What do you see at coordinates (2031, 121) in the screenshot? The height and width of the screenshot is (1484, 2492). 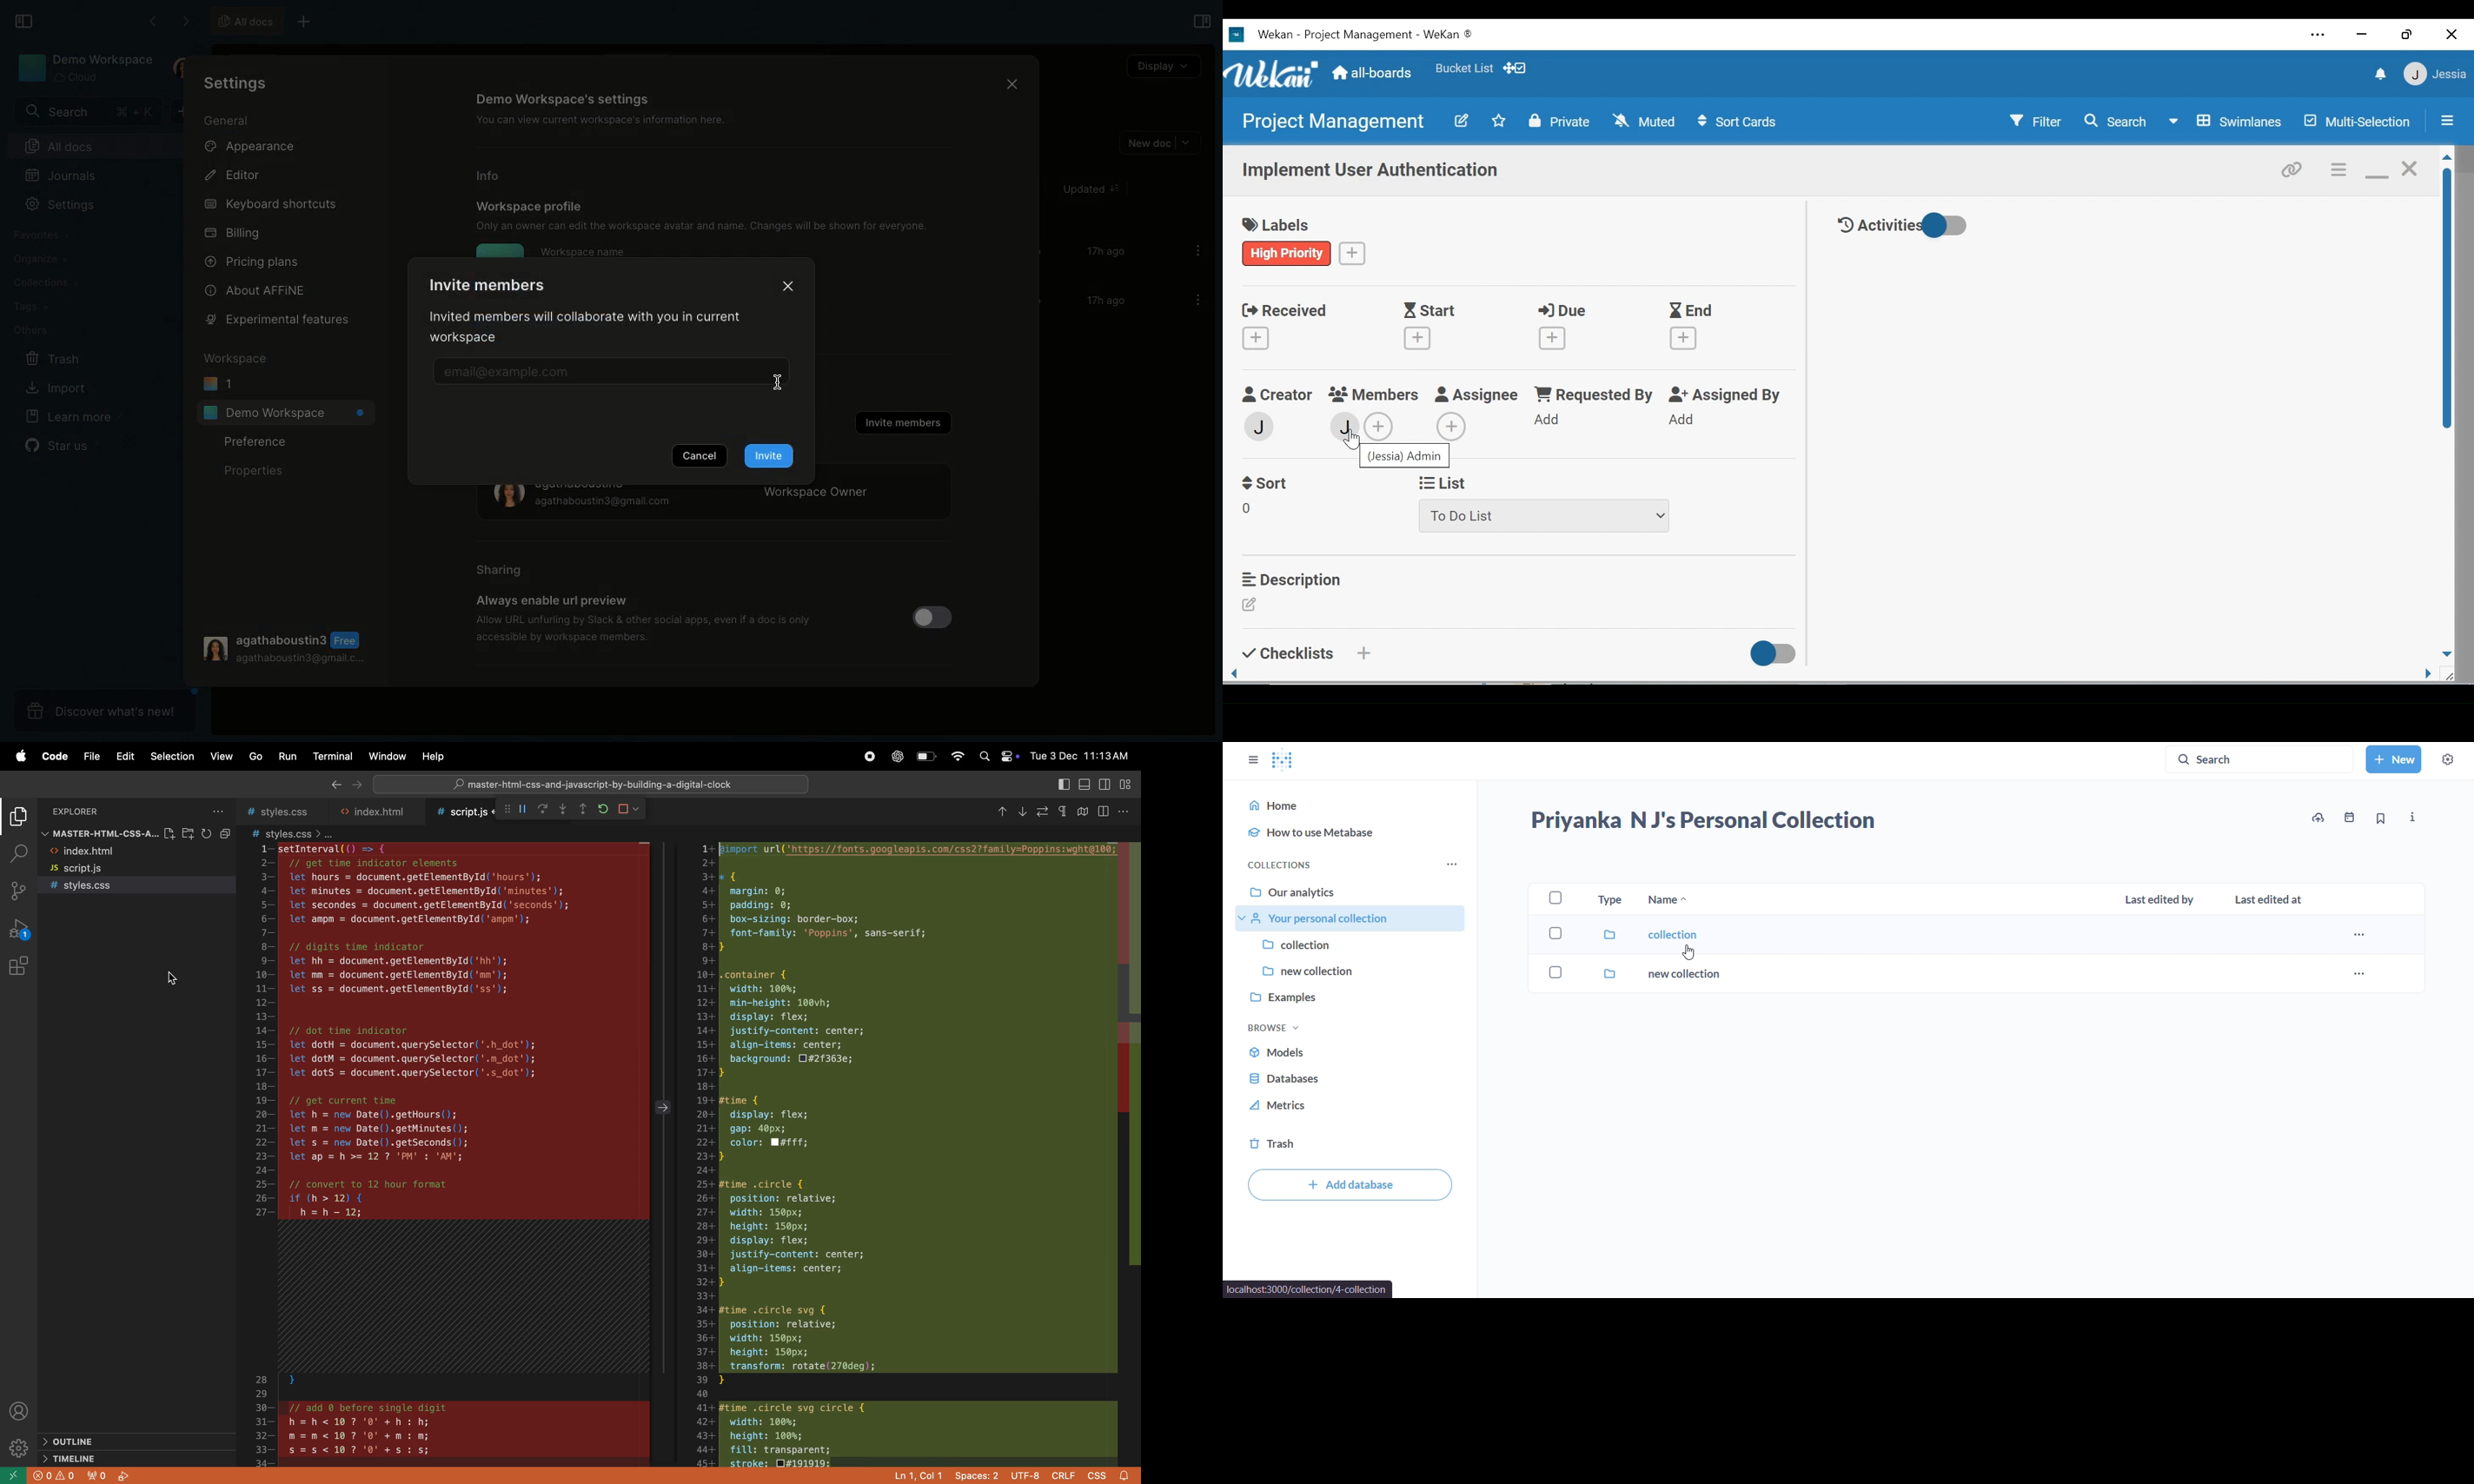 I see ` Filter` at bounding box center [2031, 121].